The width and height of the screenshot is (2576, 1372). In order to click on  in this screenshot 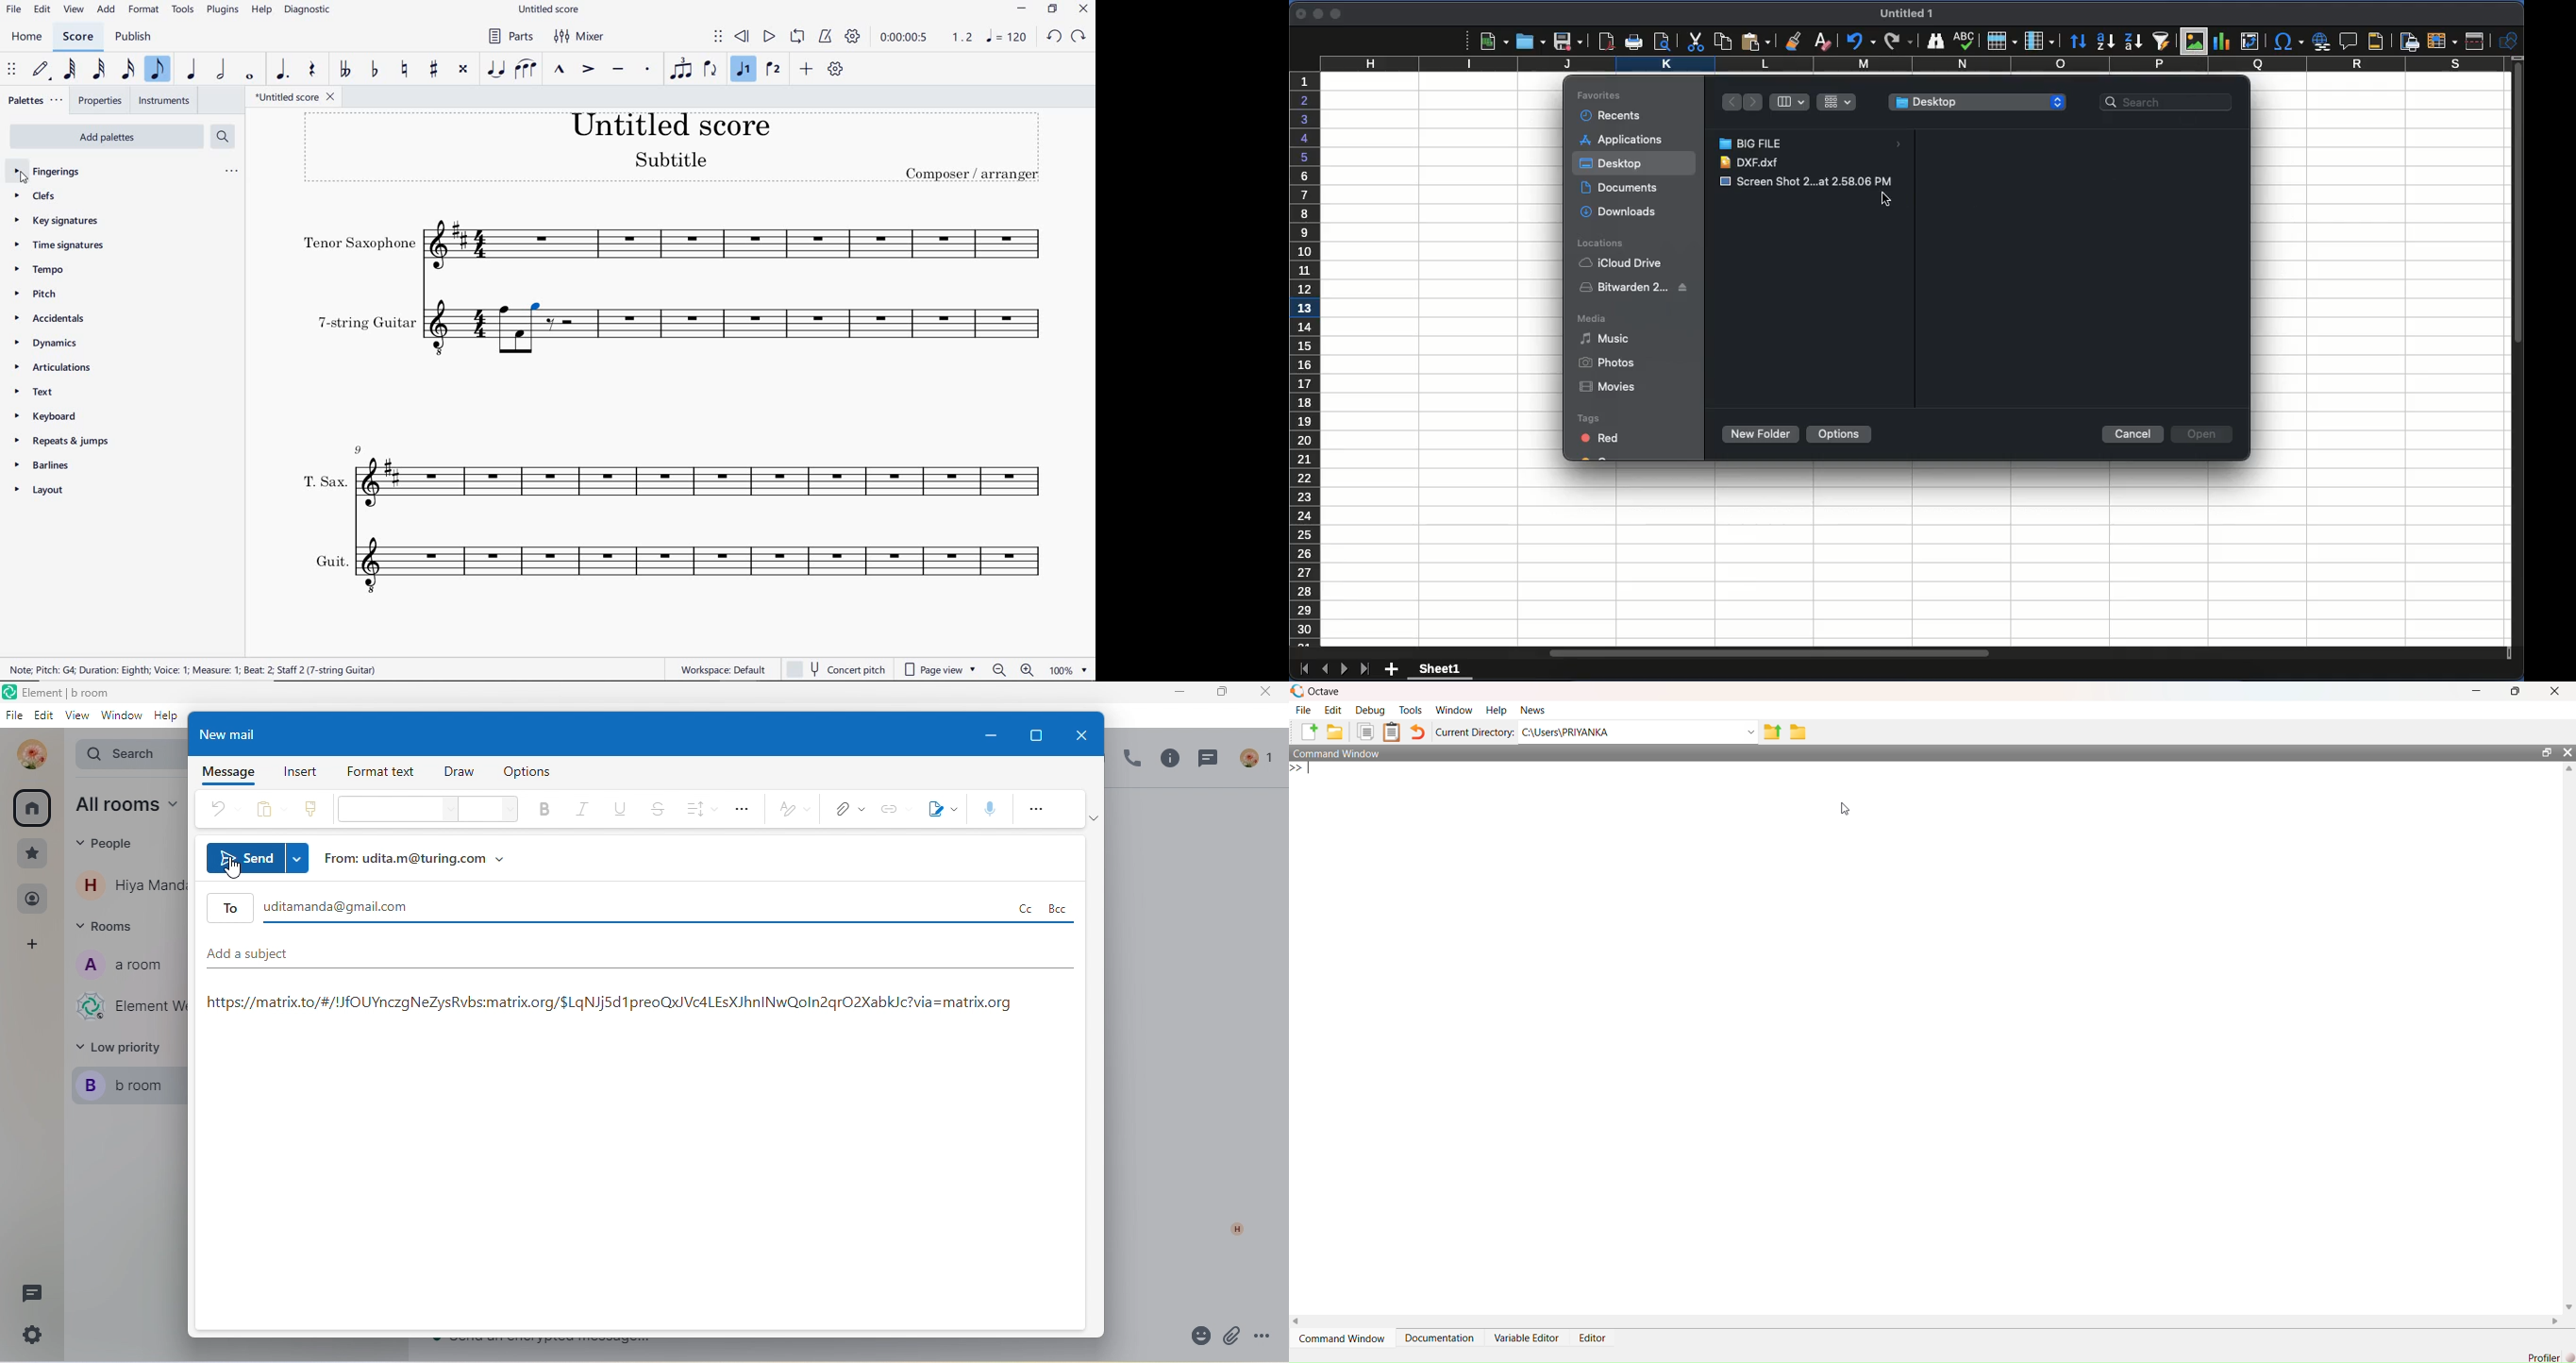, I will do `click(538, 345)`.